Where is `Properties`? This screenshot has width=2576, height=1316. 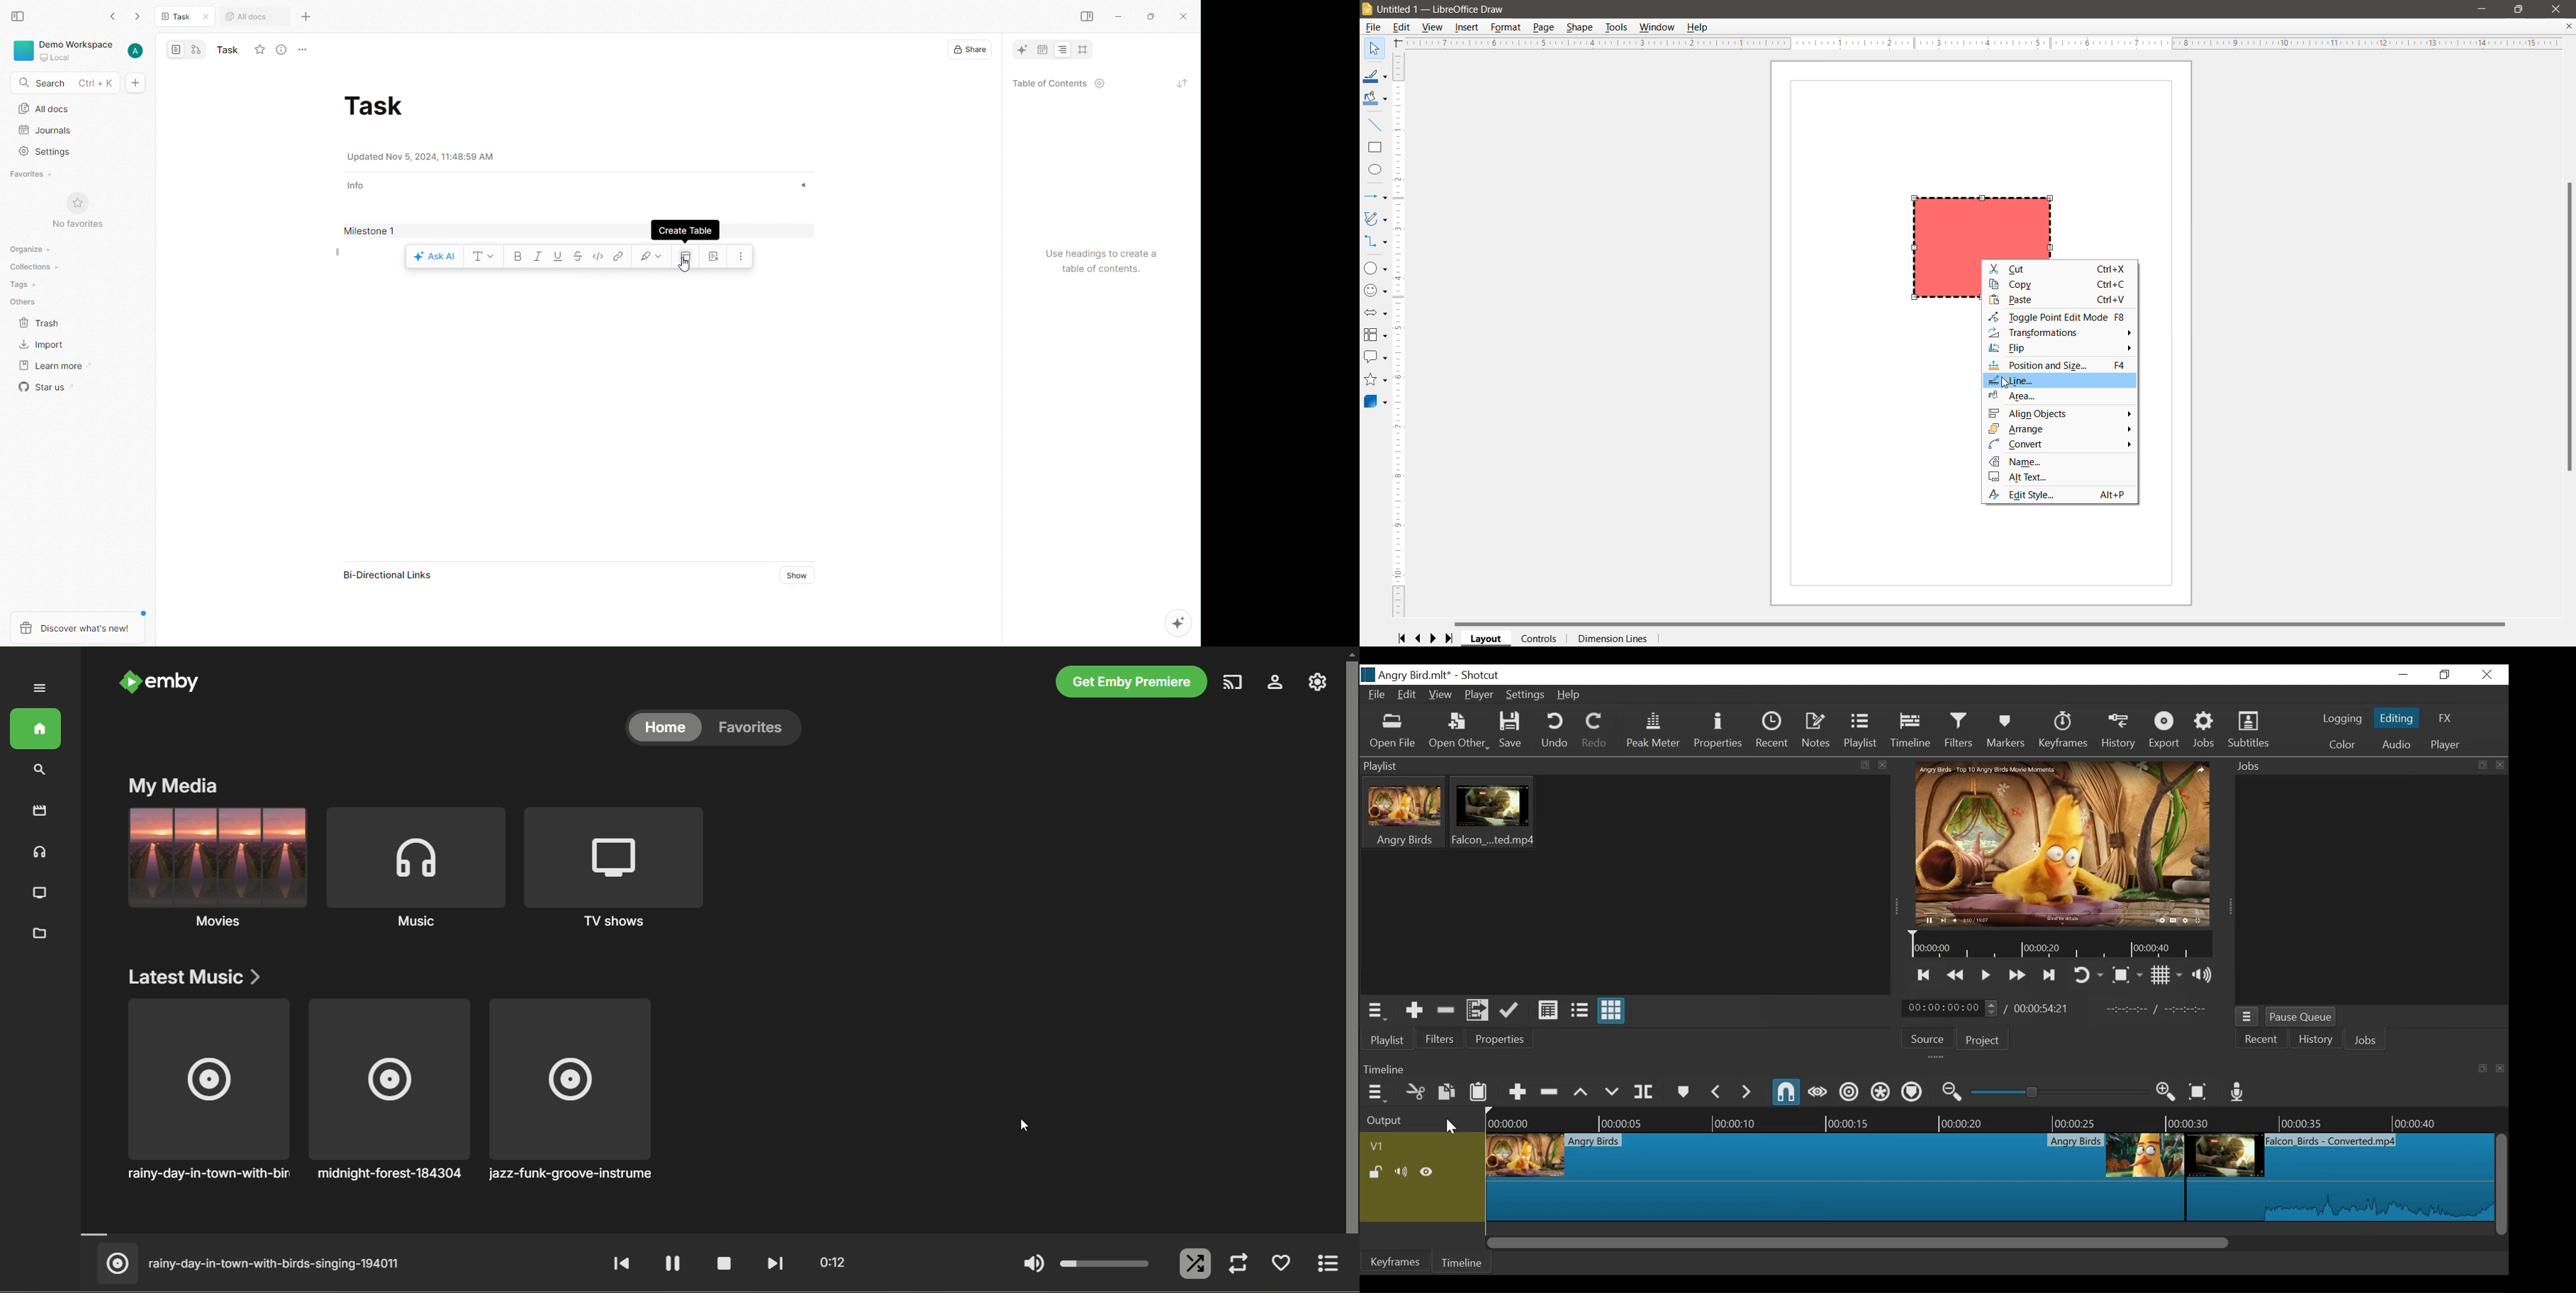 Properties is located at coordinates (1719, 731).